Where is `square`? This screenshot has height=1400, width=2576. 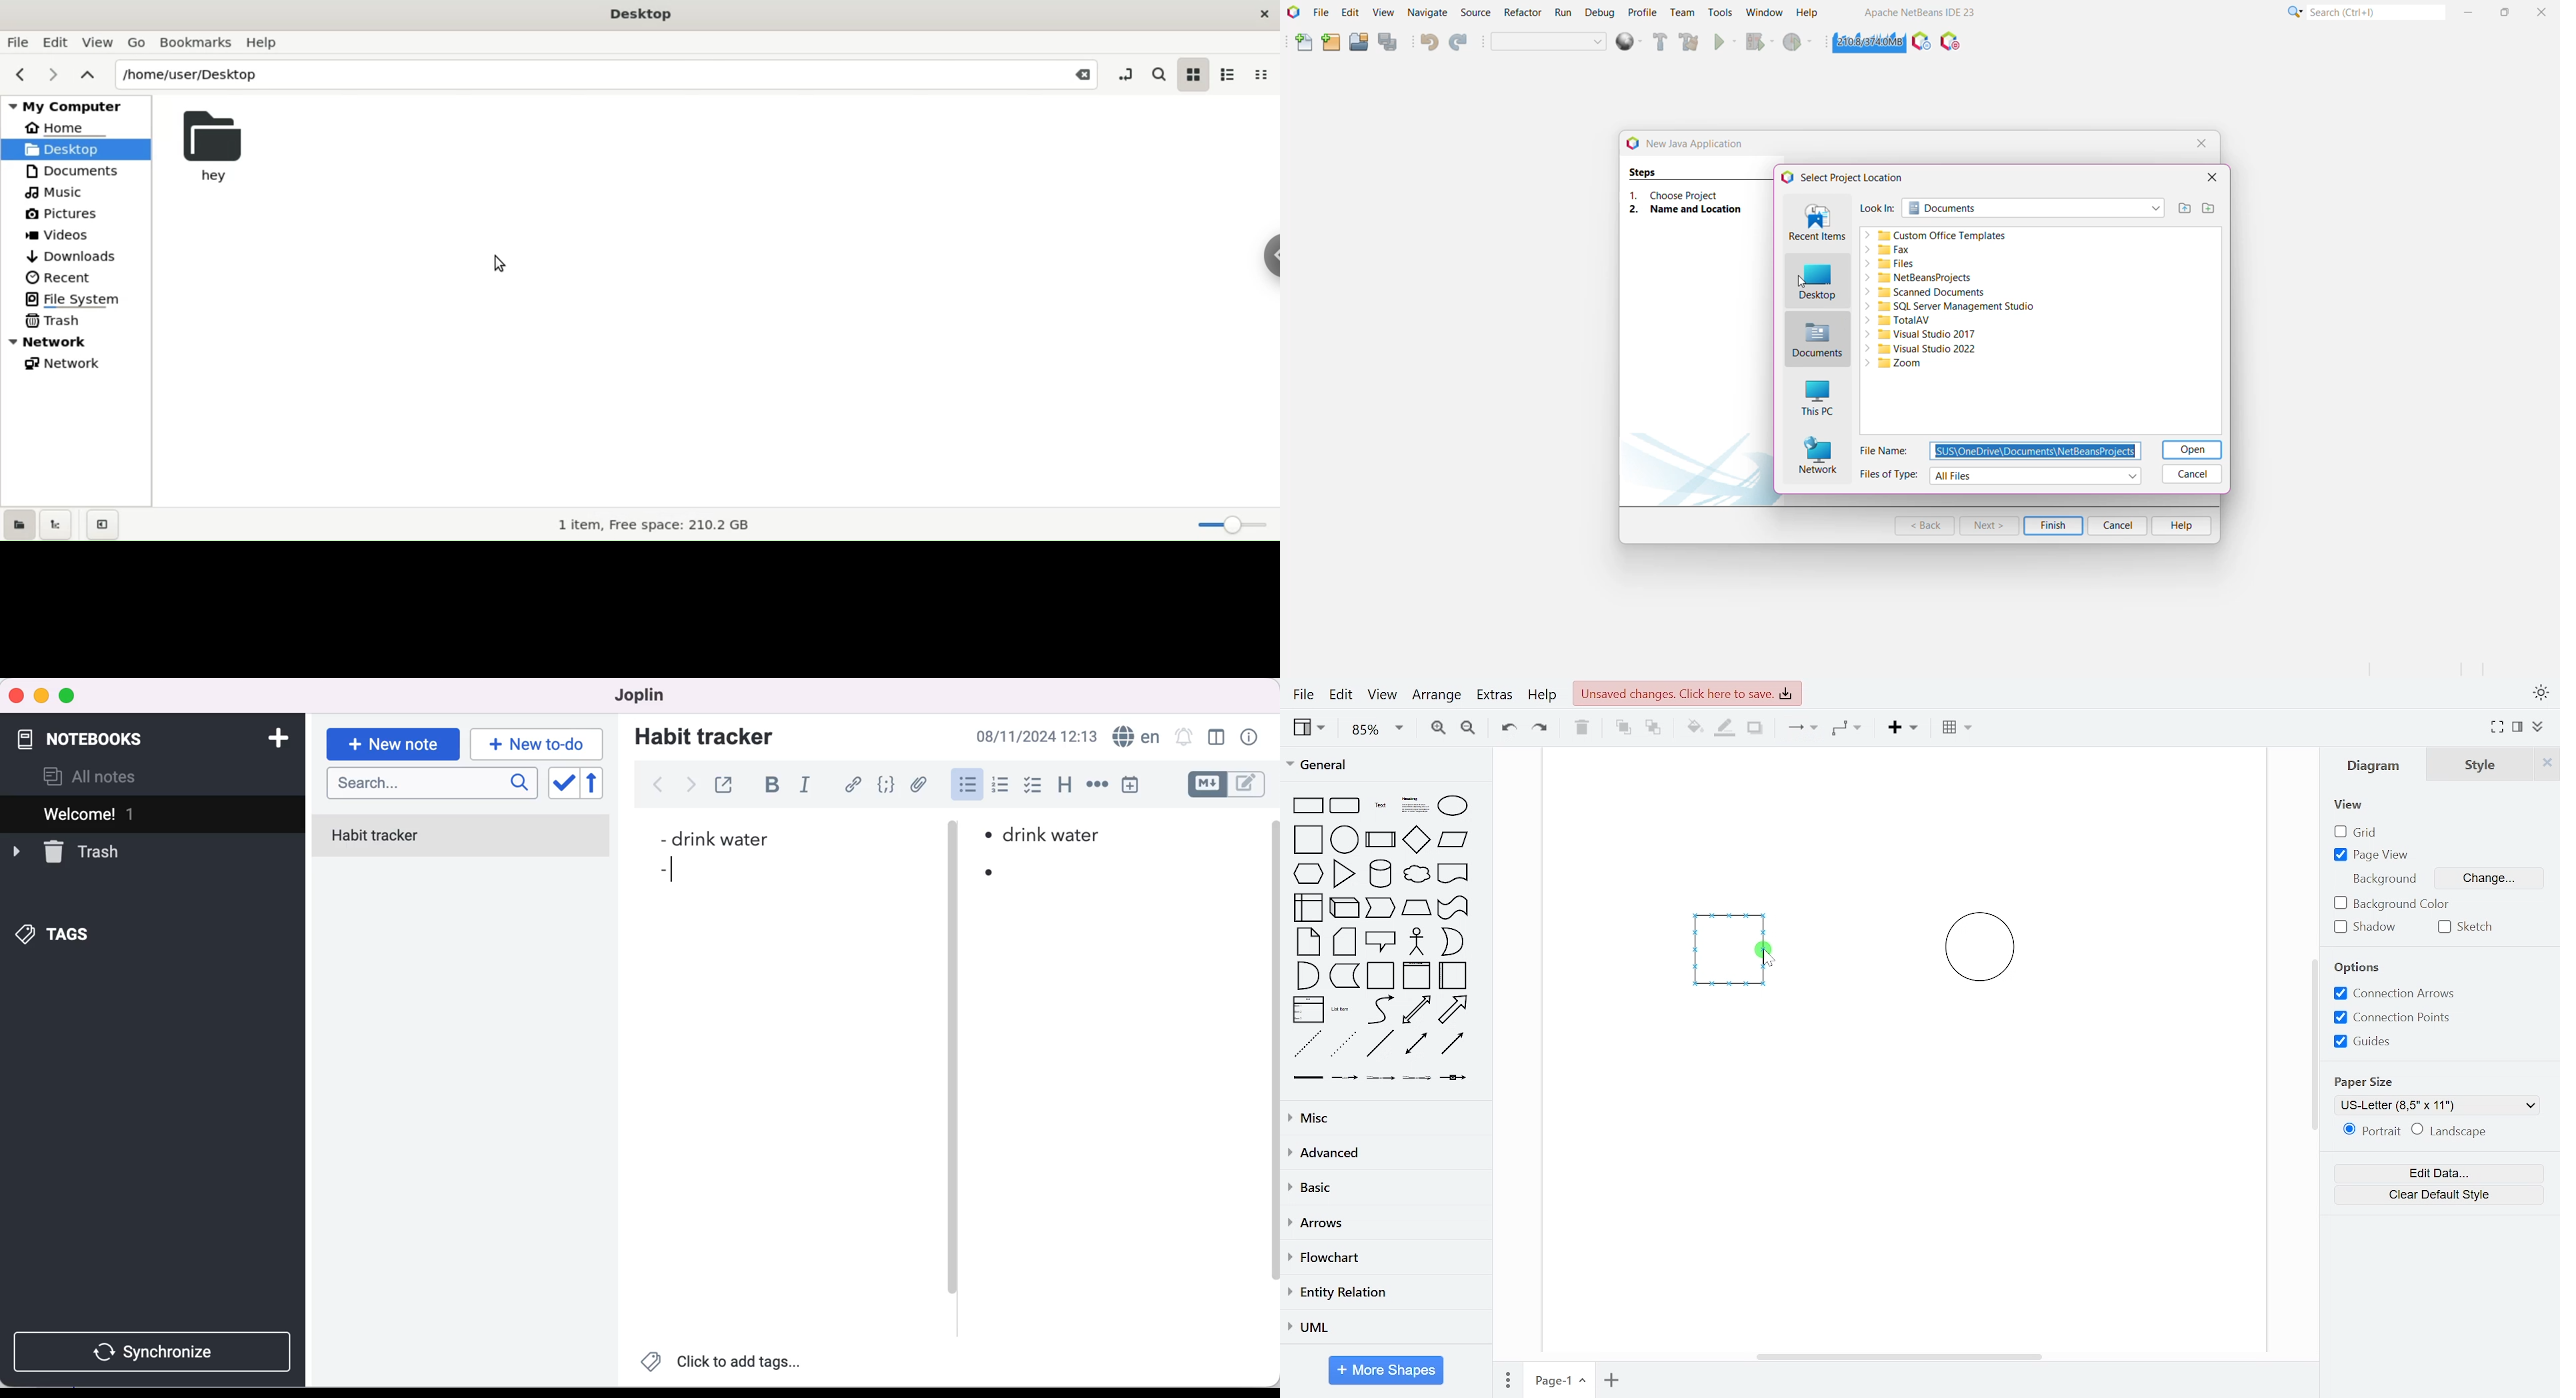
square is located at coordinates (1310, 841).